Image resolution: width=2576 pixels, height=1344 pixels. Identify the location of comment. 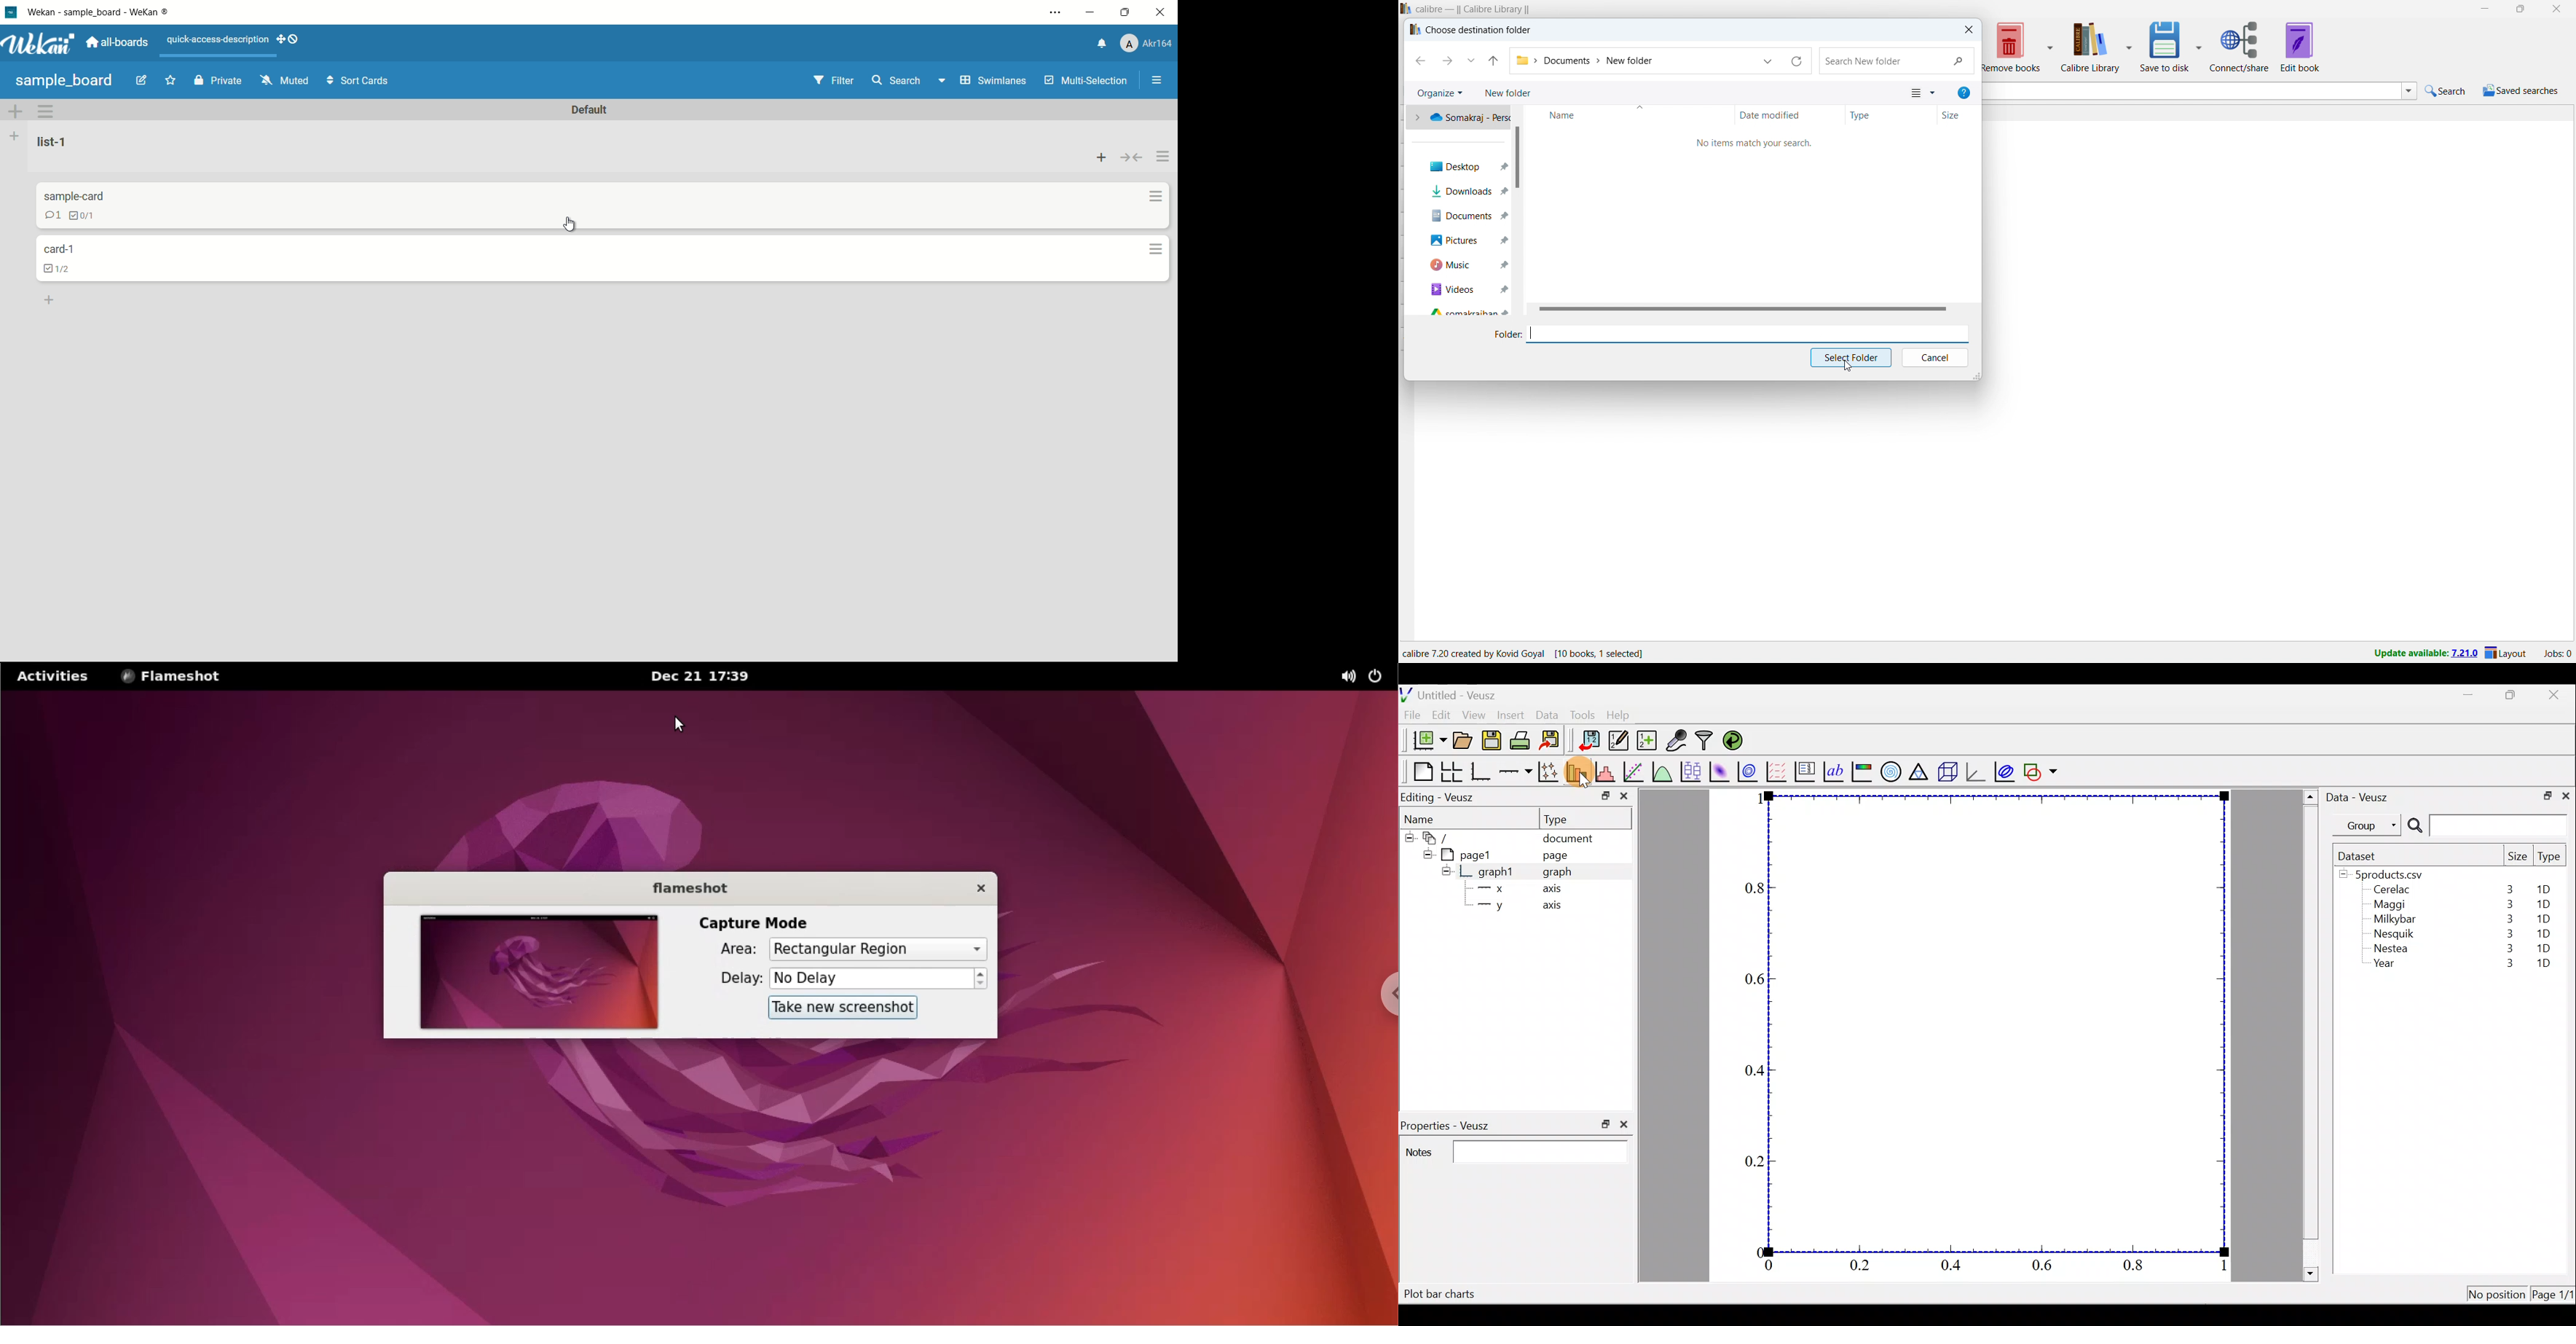
(53, 217).